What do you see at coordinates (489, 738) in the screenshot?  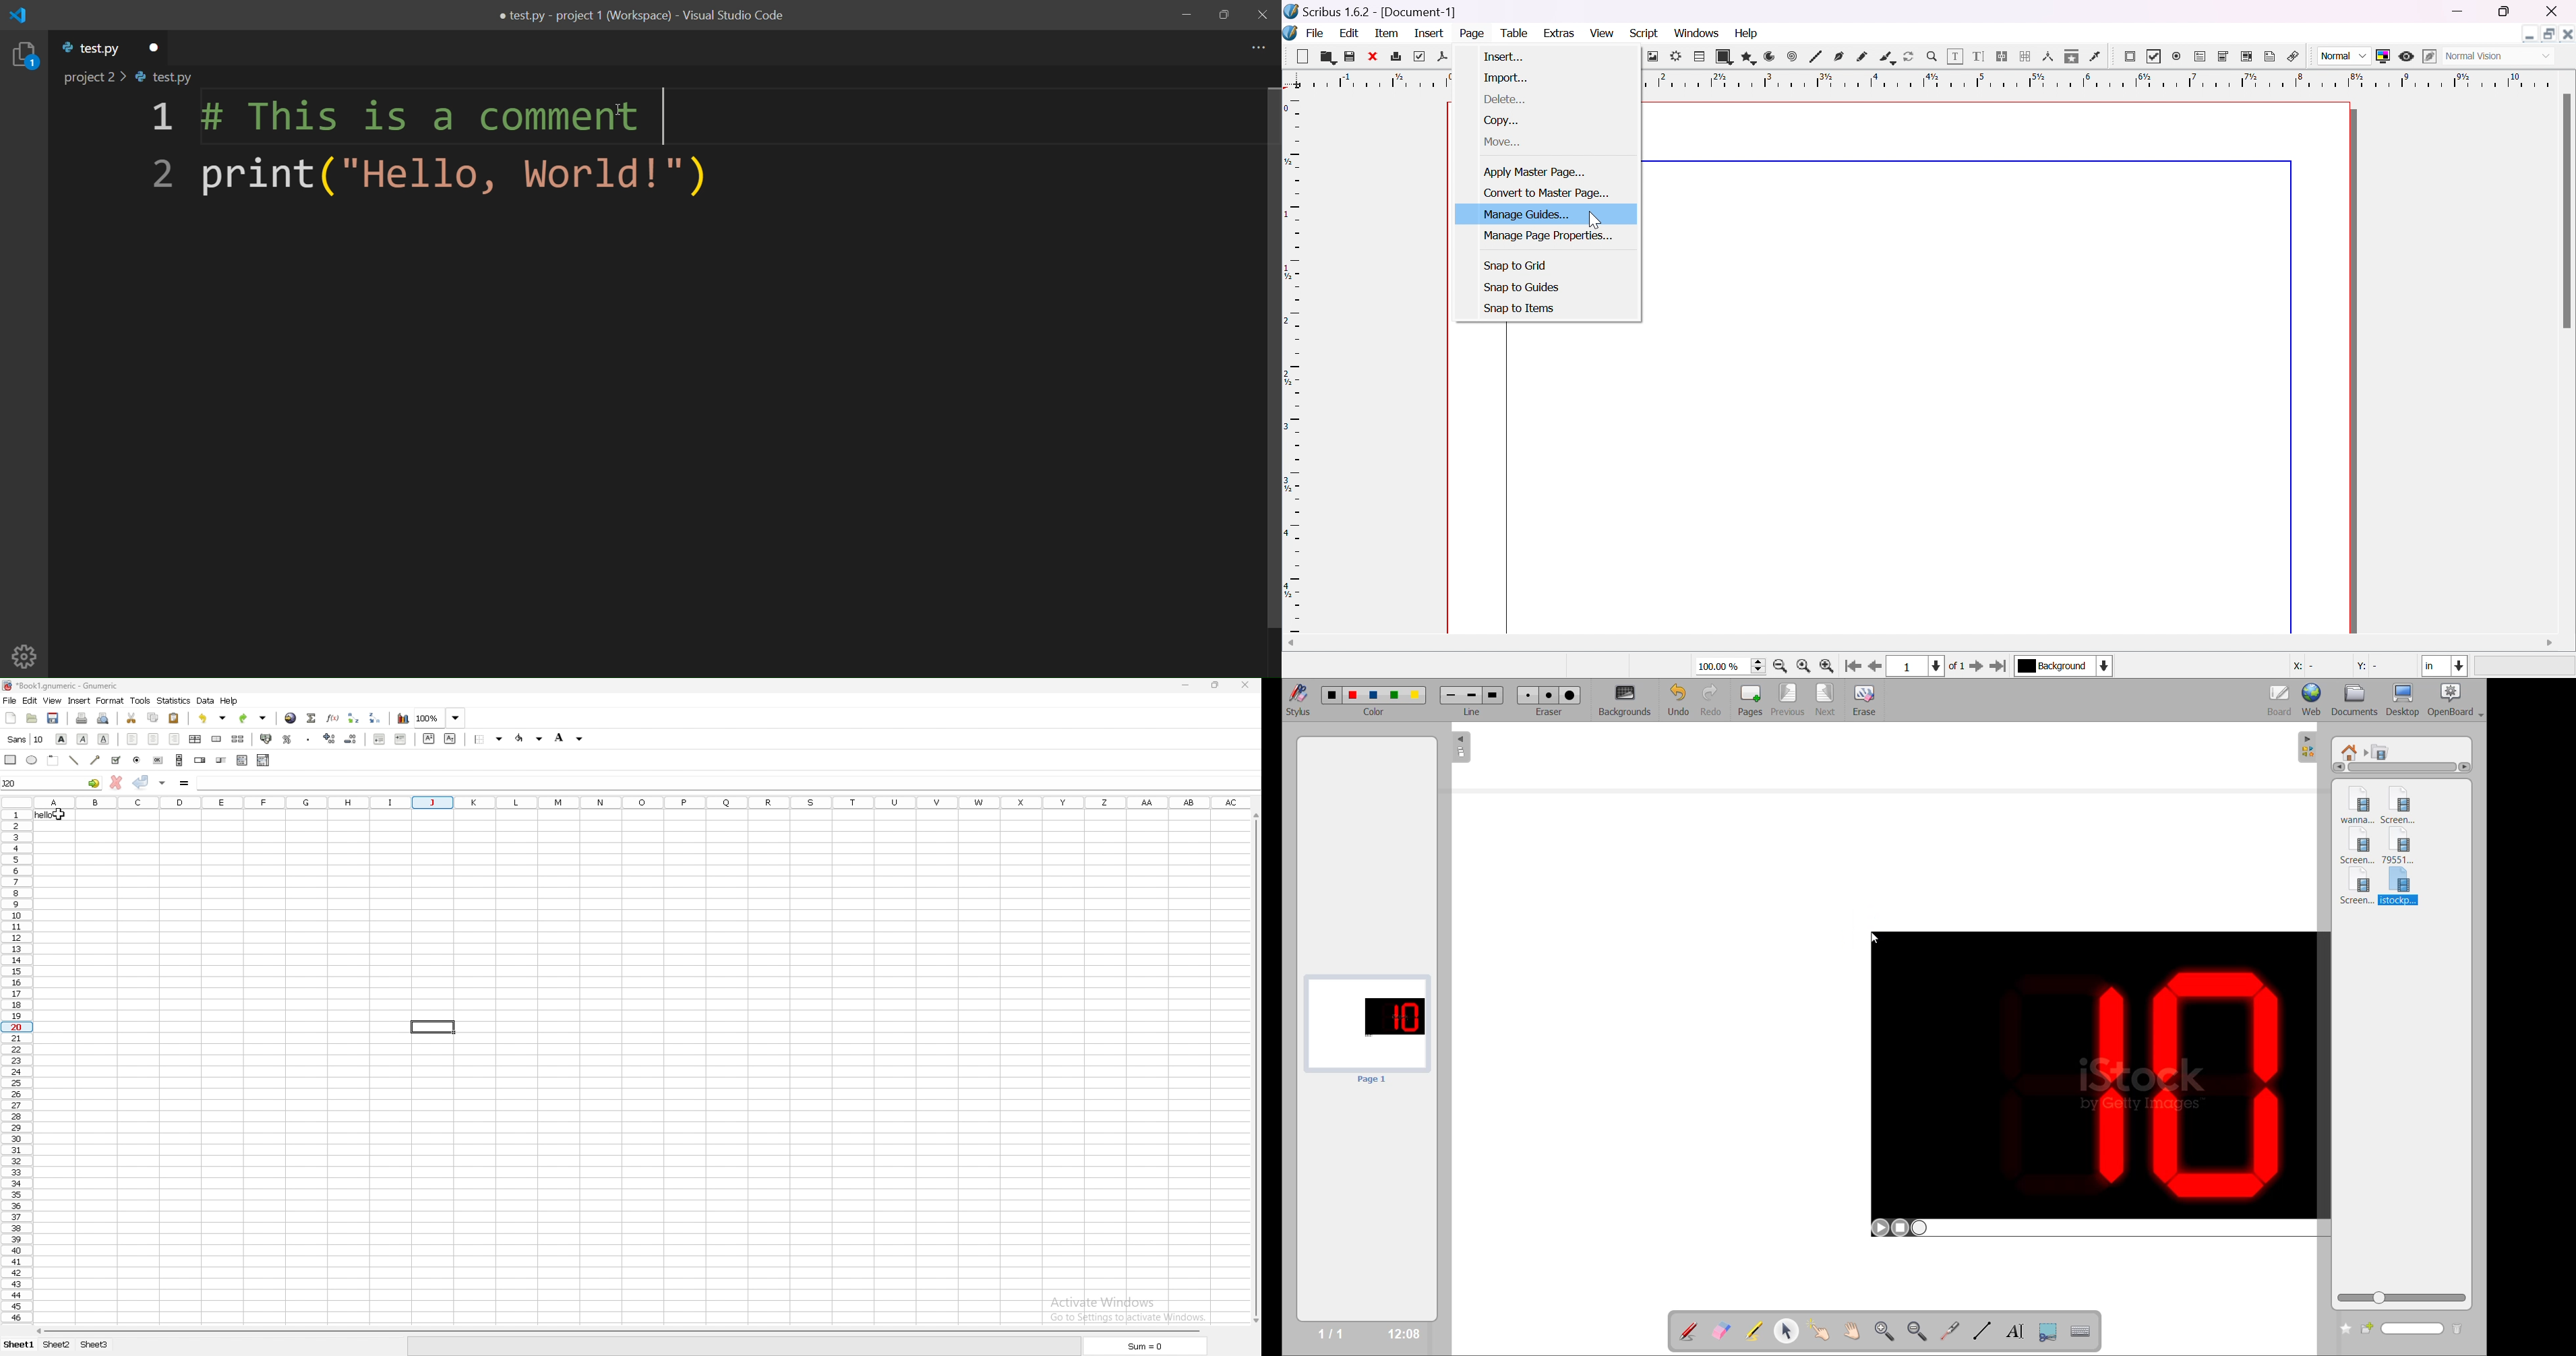 I see `border` at bounding box center [489, 738].